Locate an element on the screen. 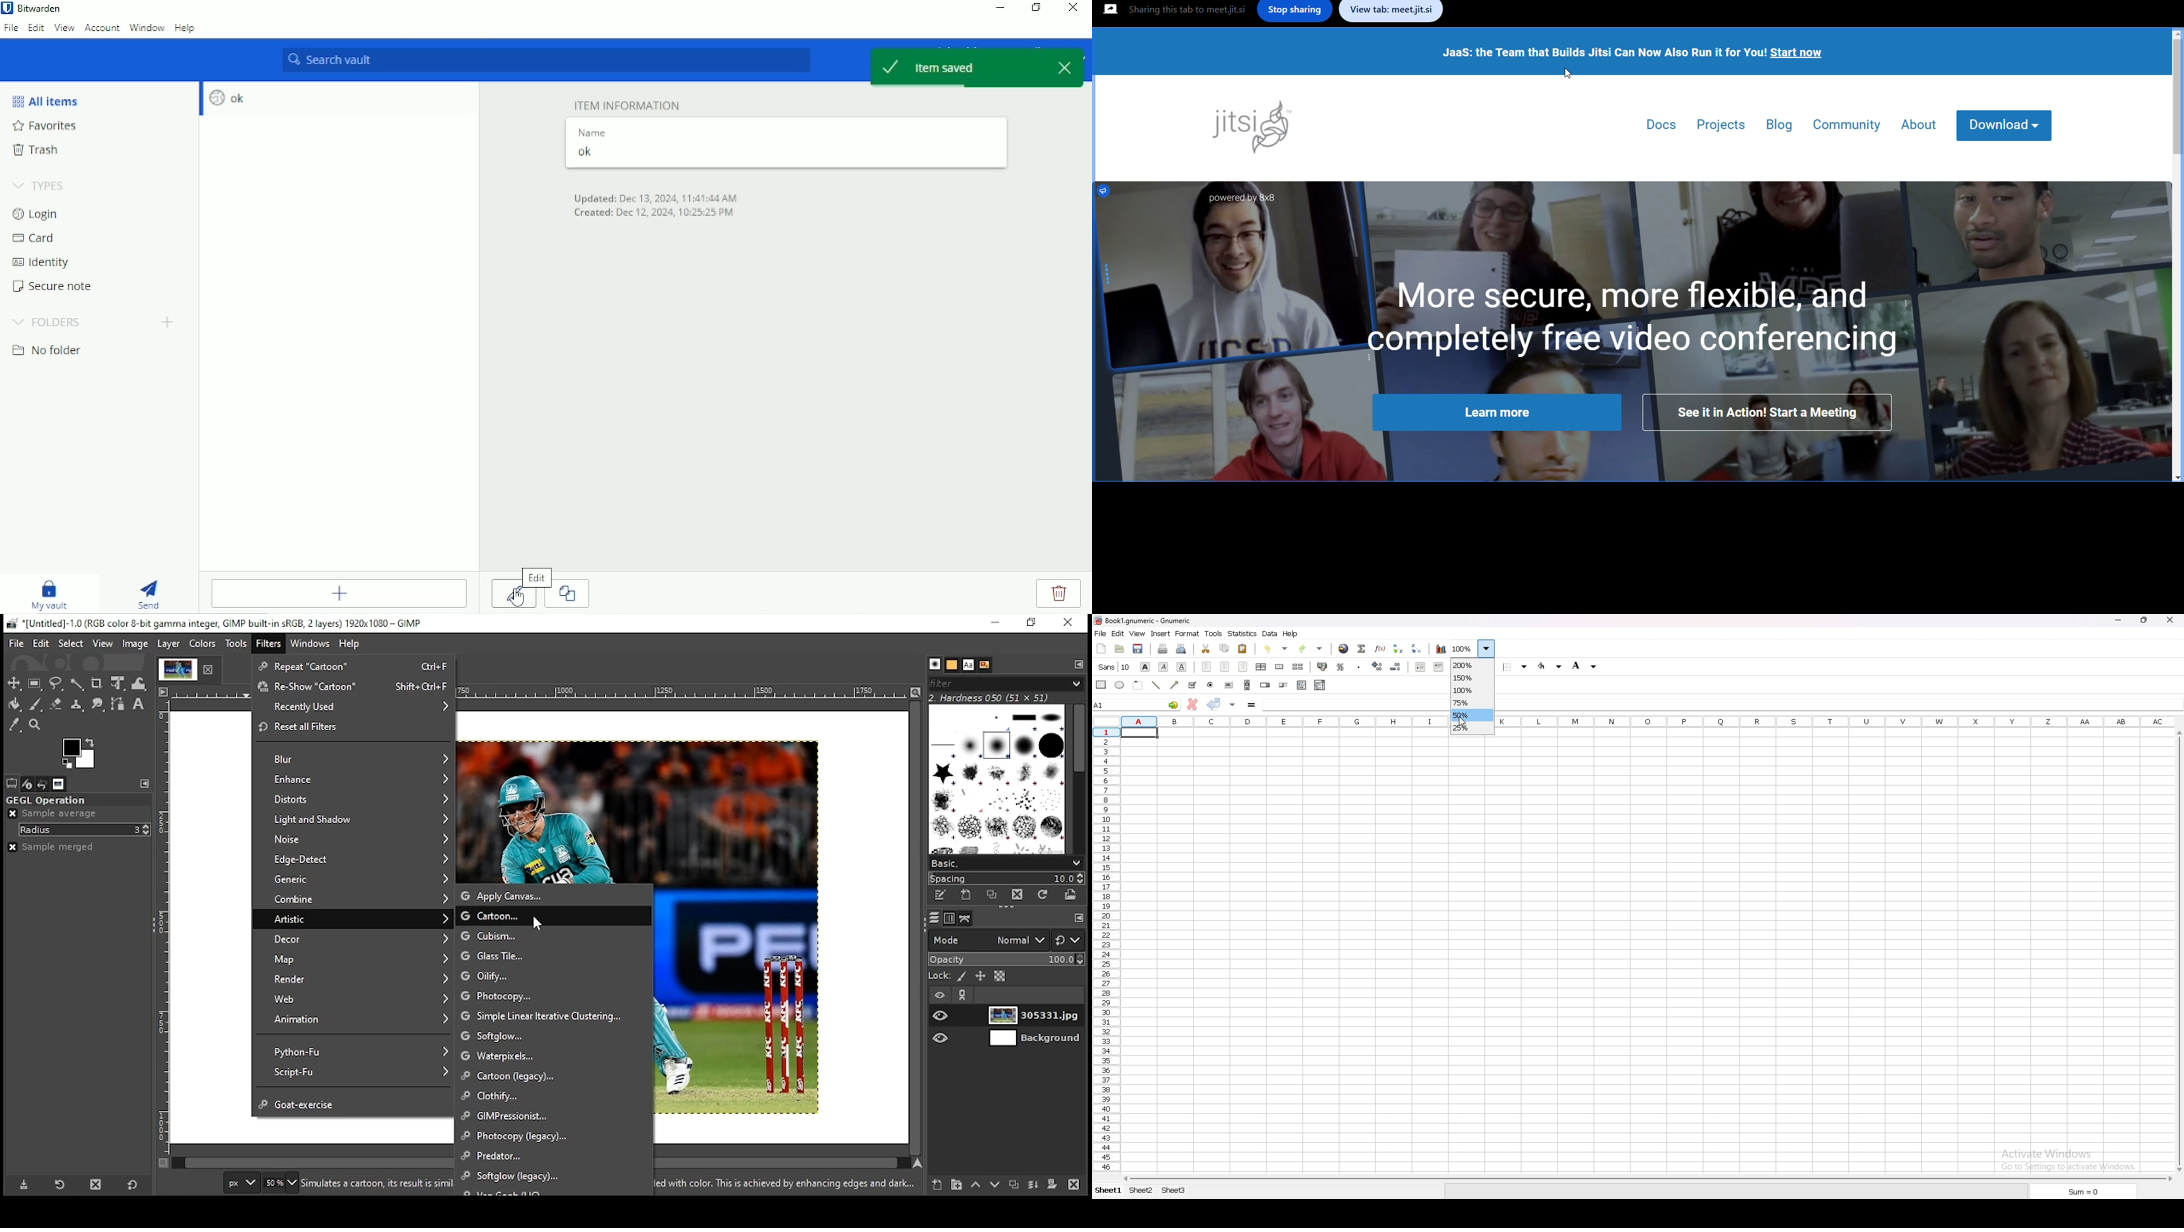  Cursor is located at coordinates (517, 600).